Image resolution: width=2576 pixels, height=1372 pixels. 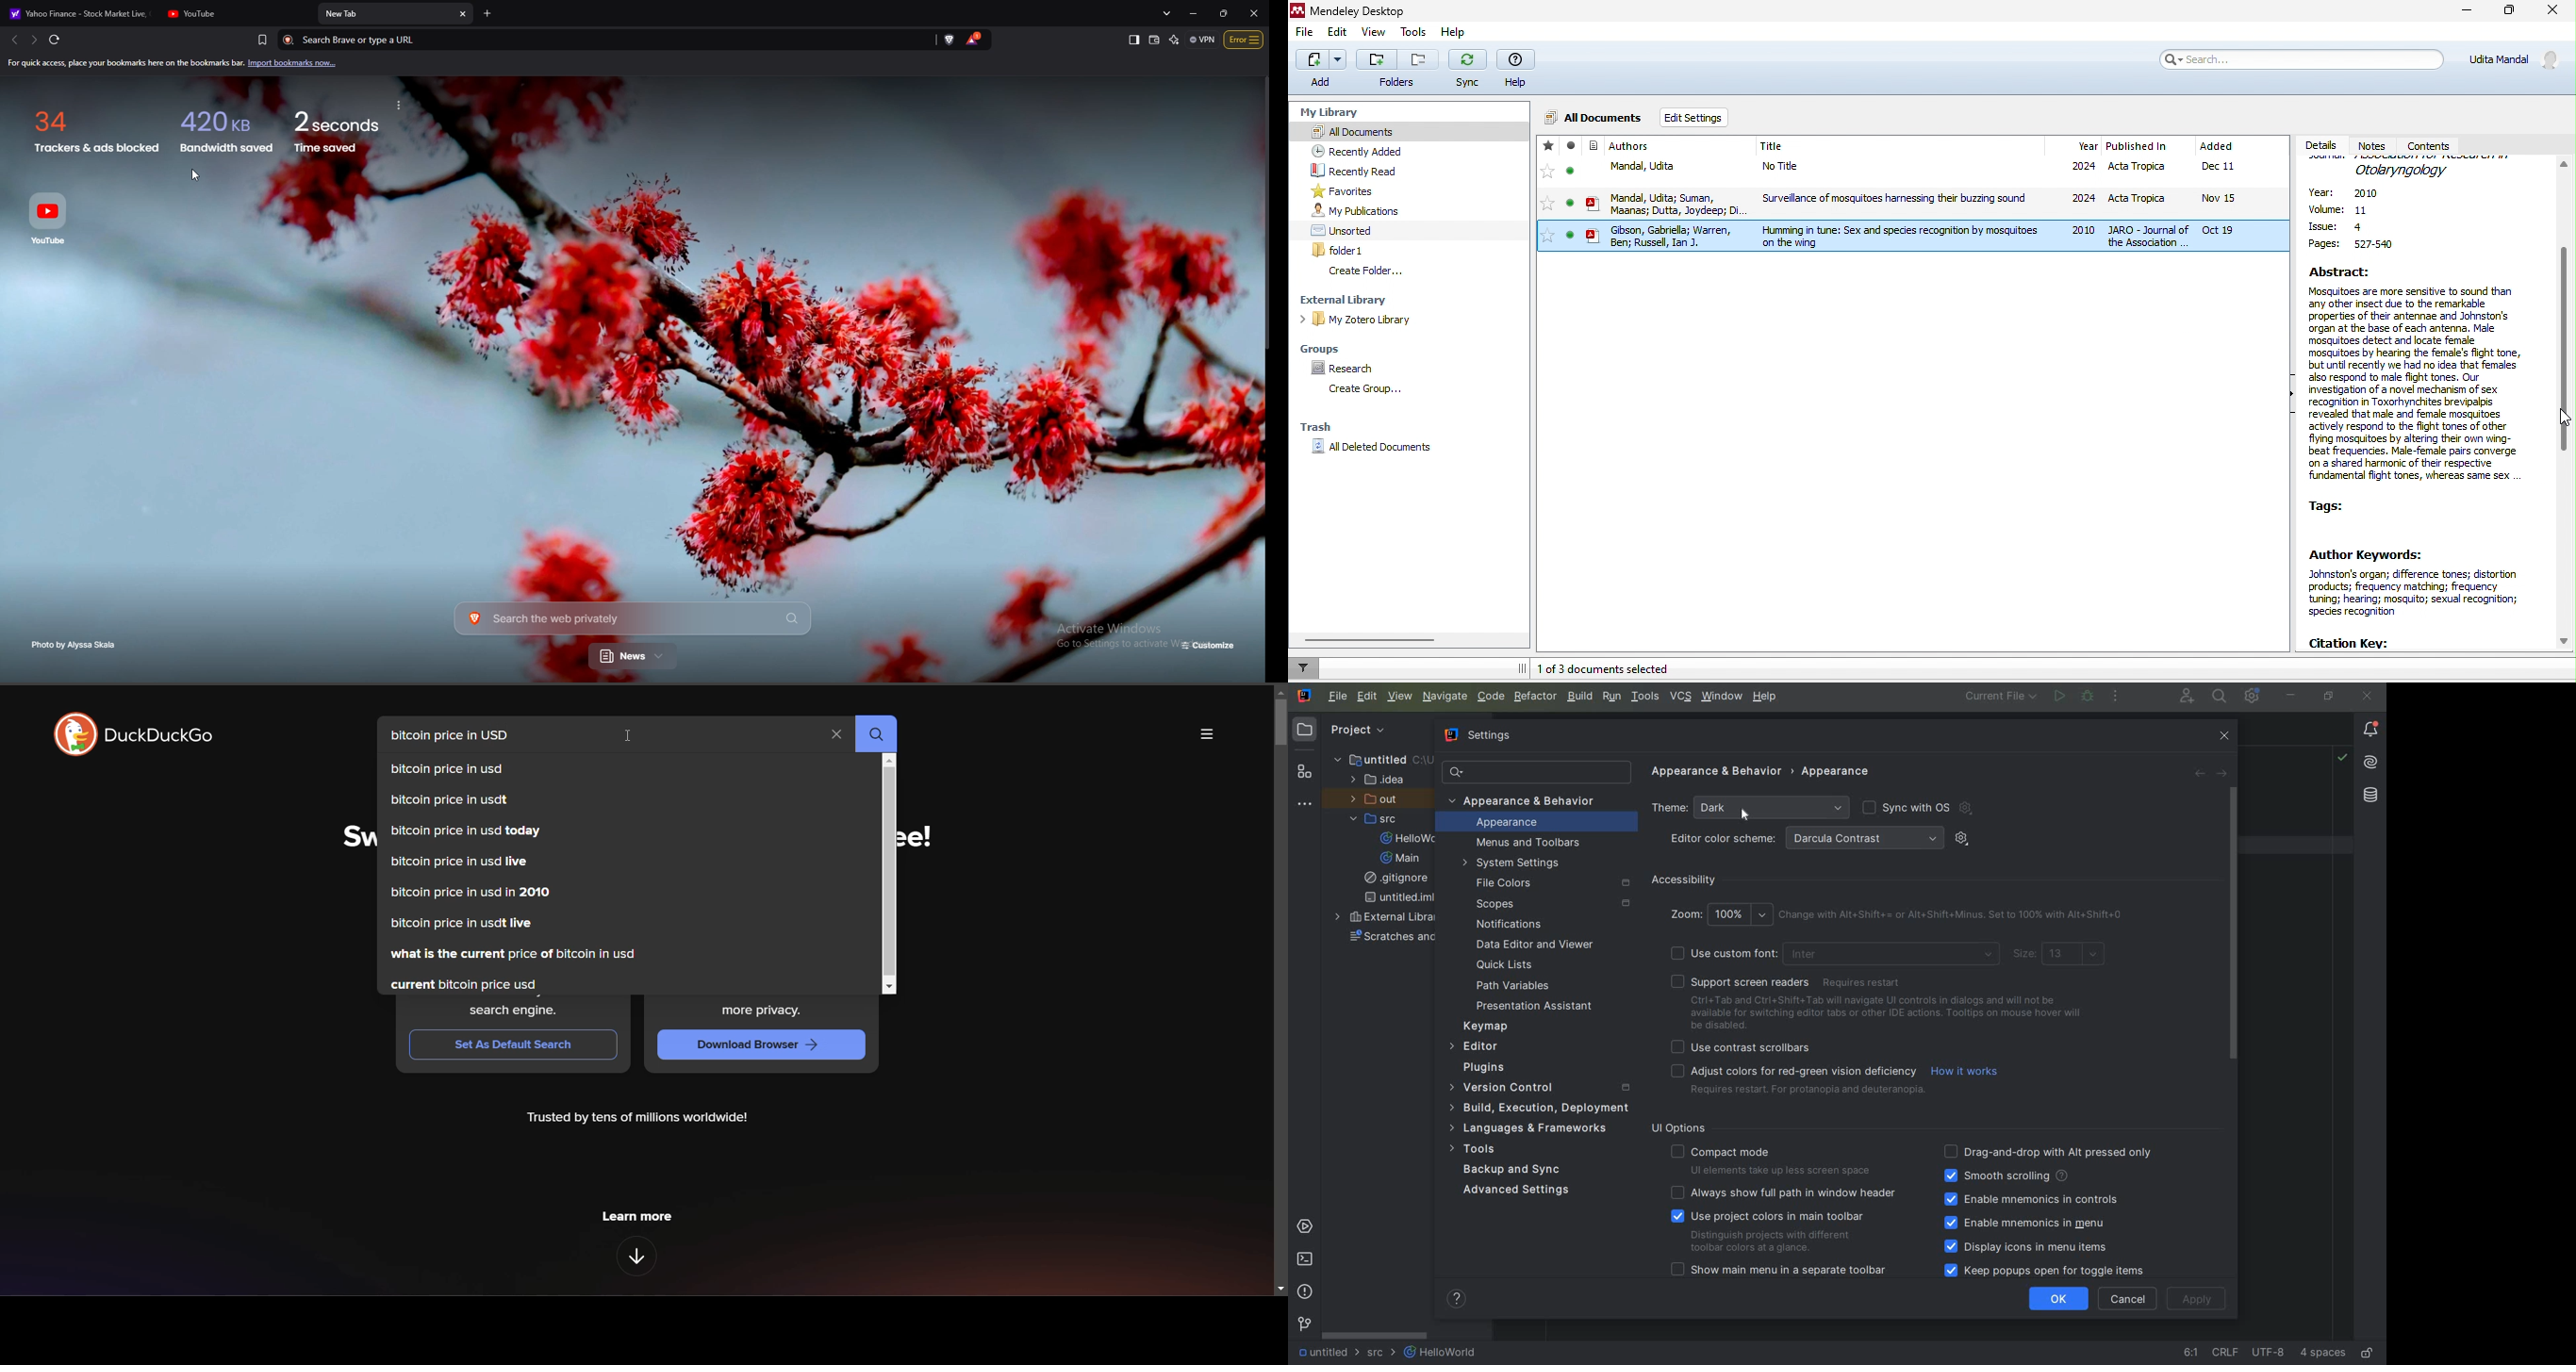 What do you see at coordinates (1967, 1072) in the screenshot?
I see `how it works` at bounding box center [1967, 1072].